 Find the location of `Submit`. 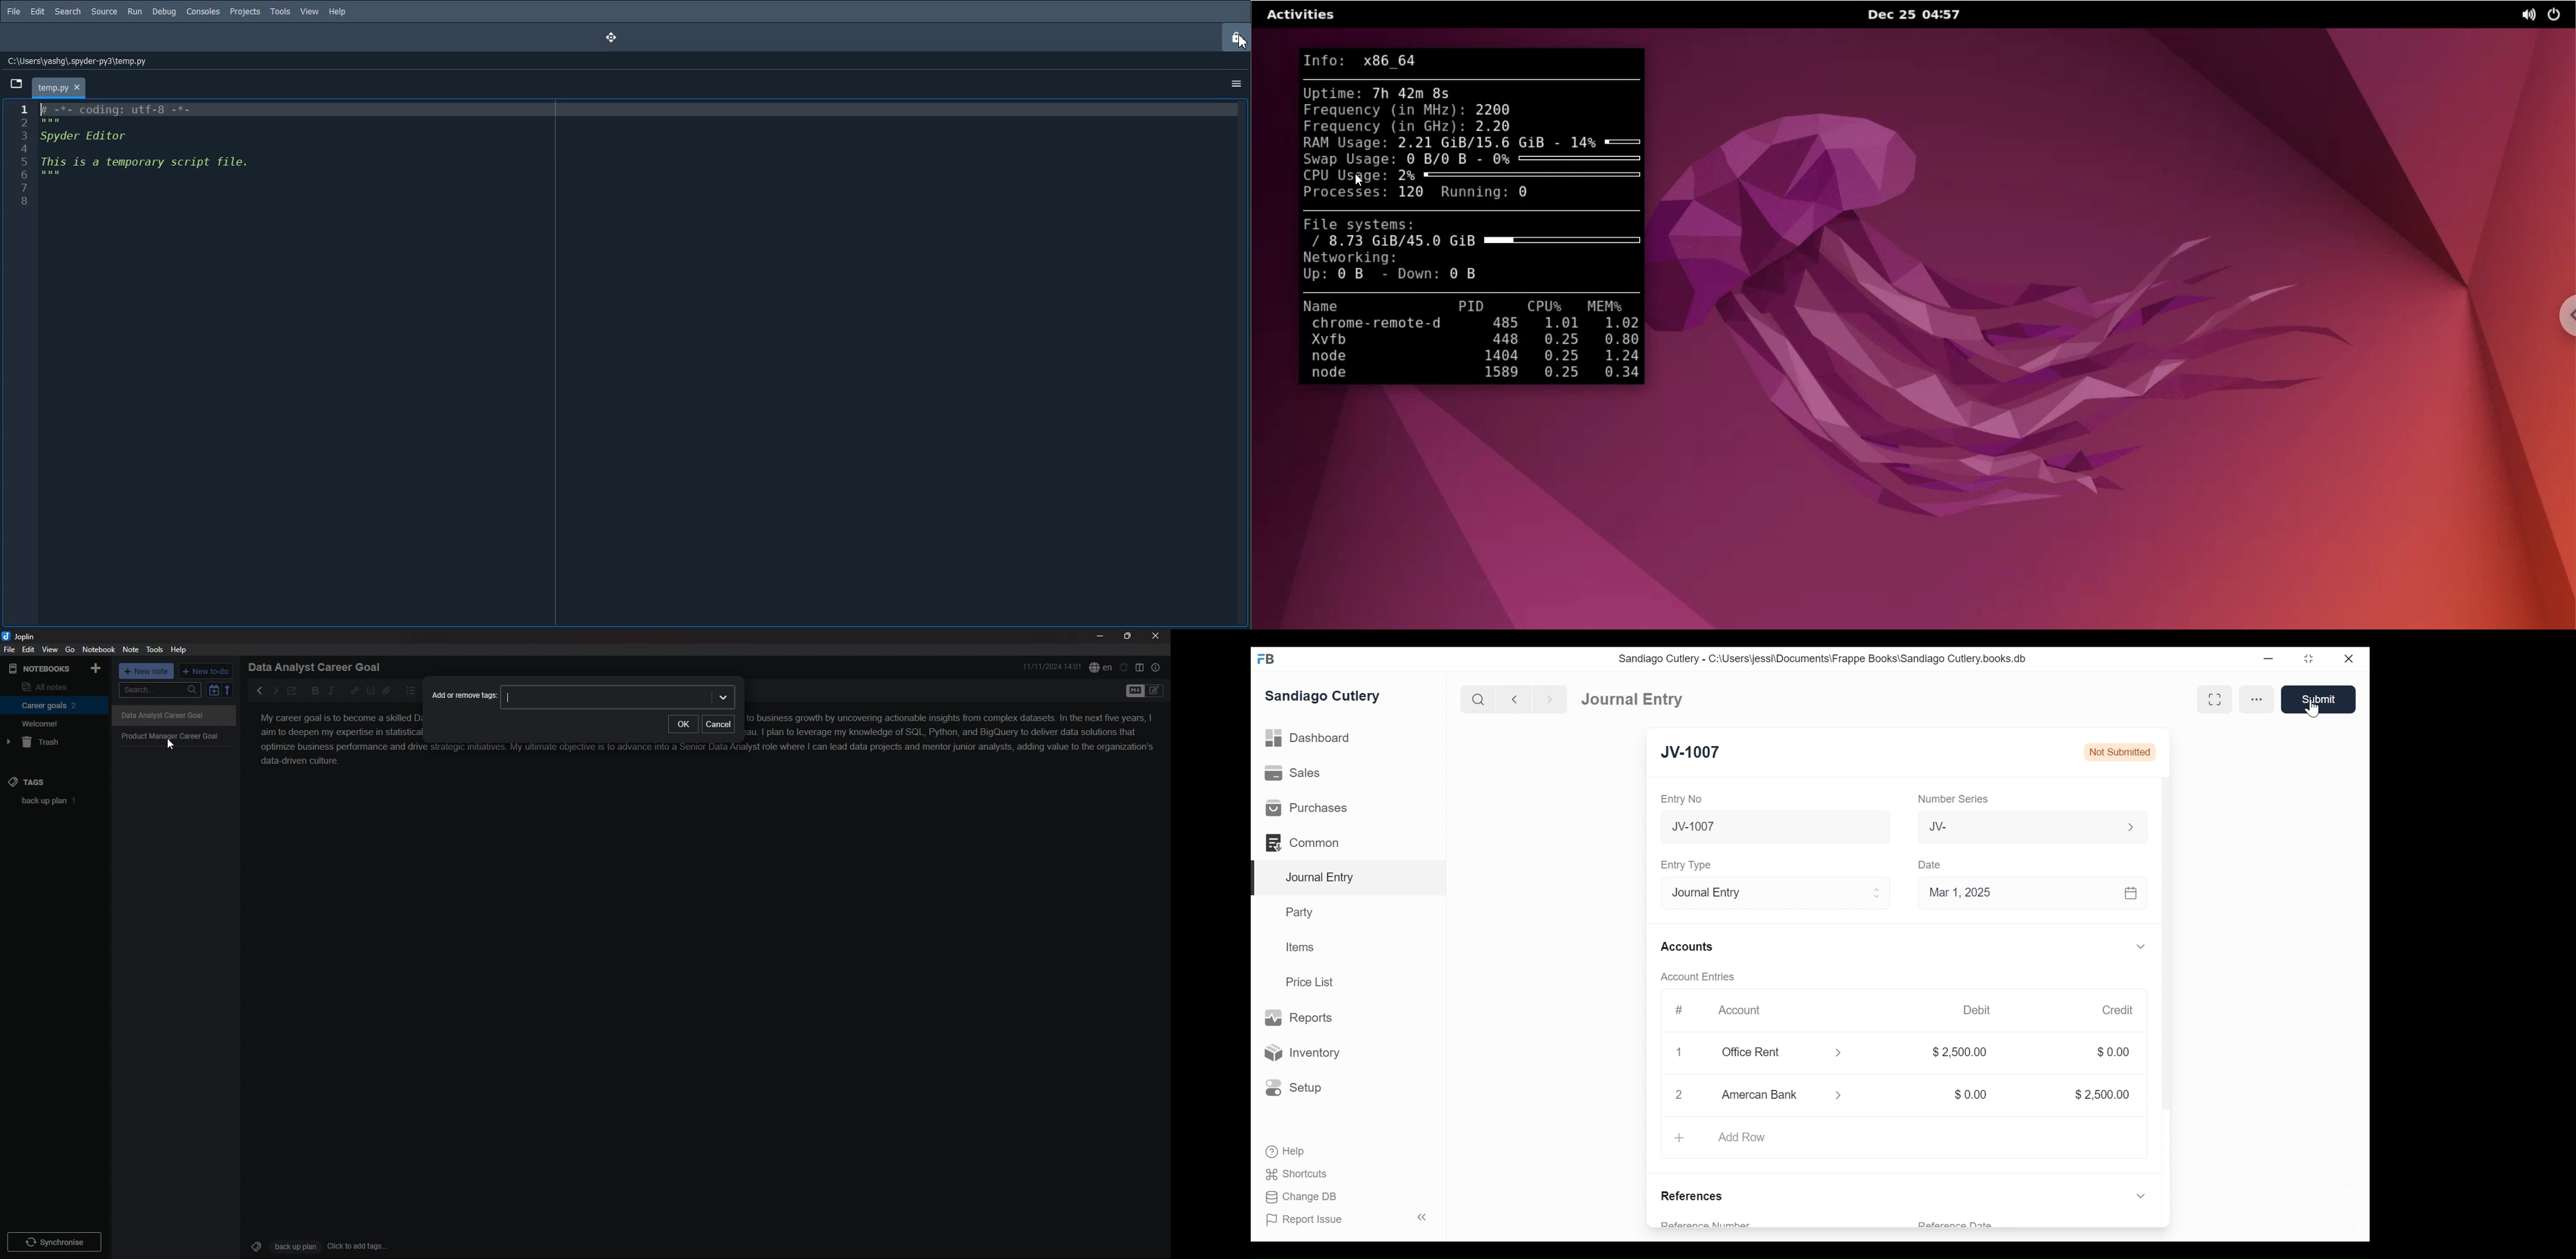

Submit is located at coordinates (2317, 699).